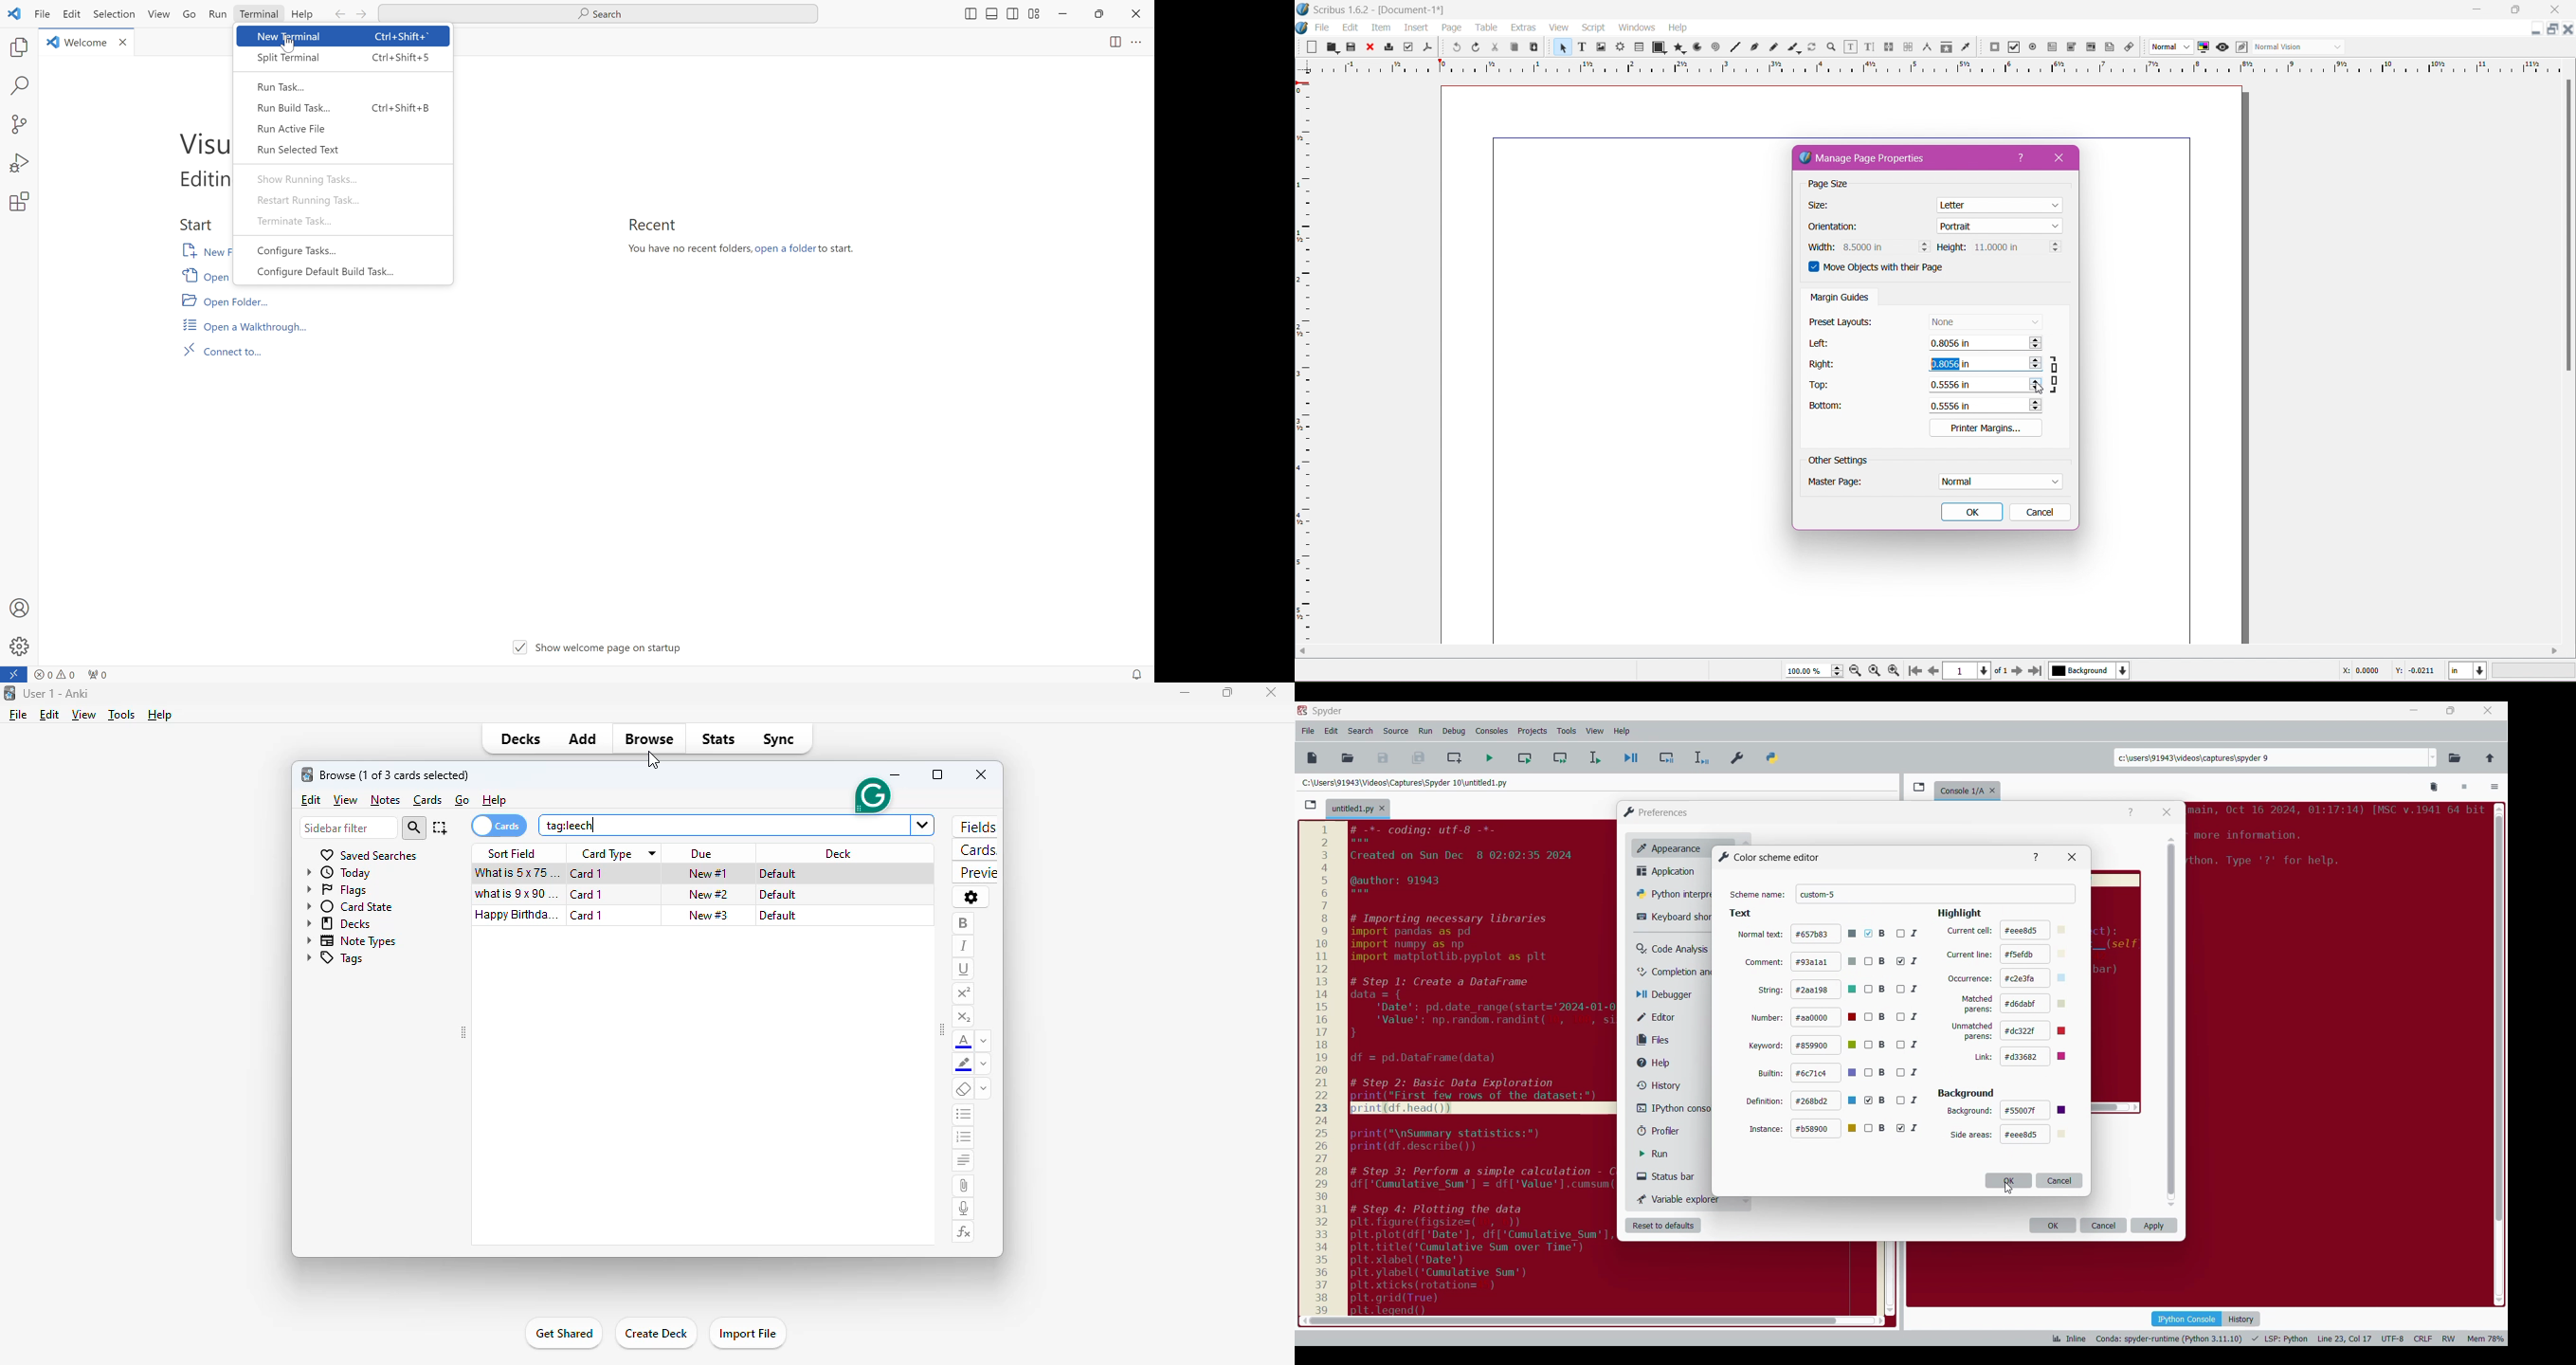 This screenshot has width=2576, height=1372. What do you see at coordinates (515, 893) in the screenshot?
I see `what is 9x90=?` at bounding box center [515, 893].